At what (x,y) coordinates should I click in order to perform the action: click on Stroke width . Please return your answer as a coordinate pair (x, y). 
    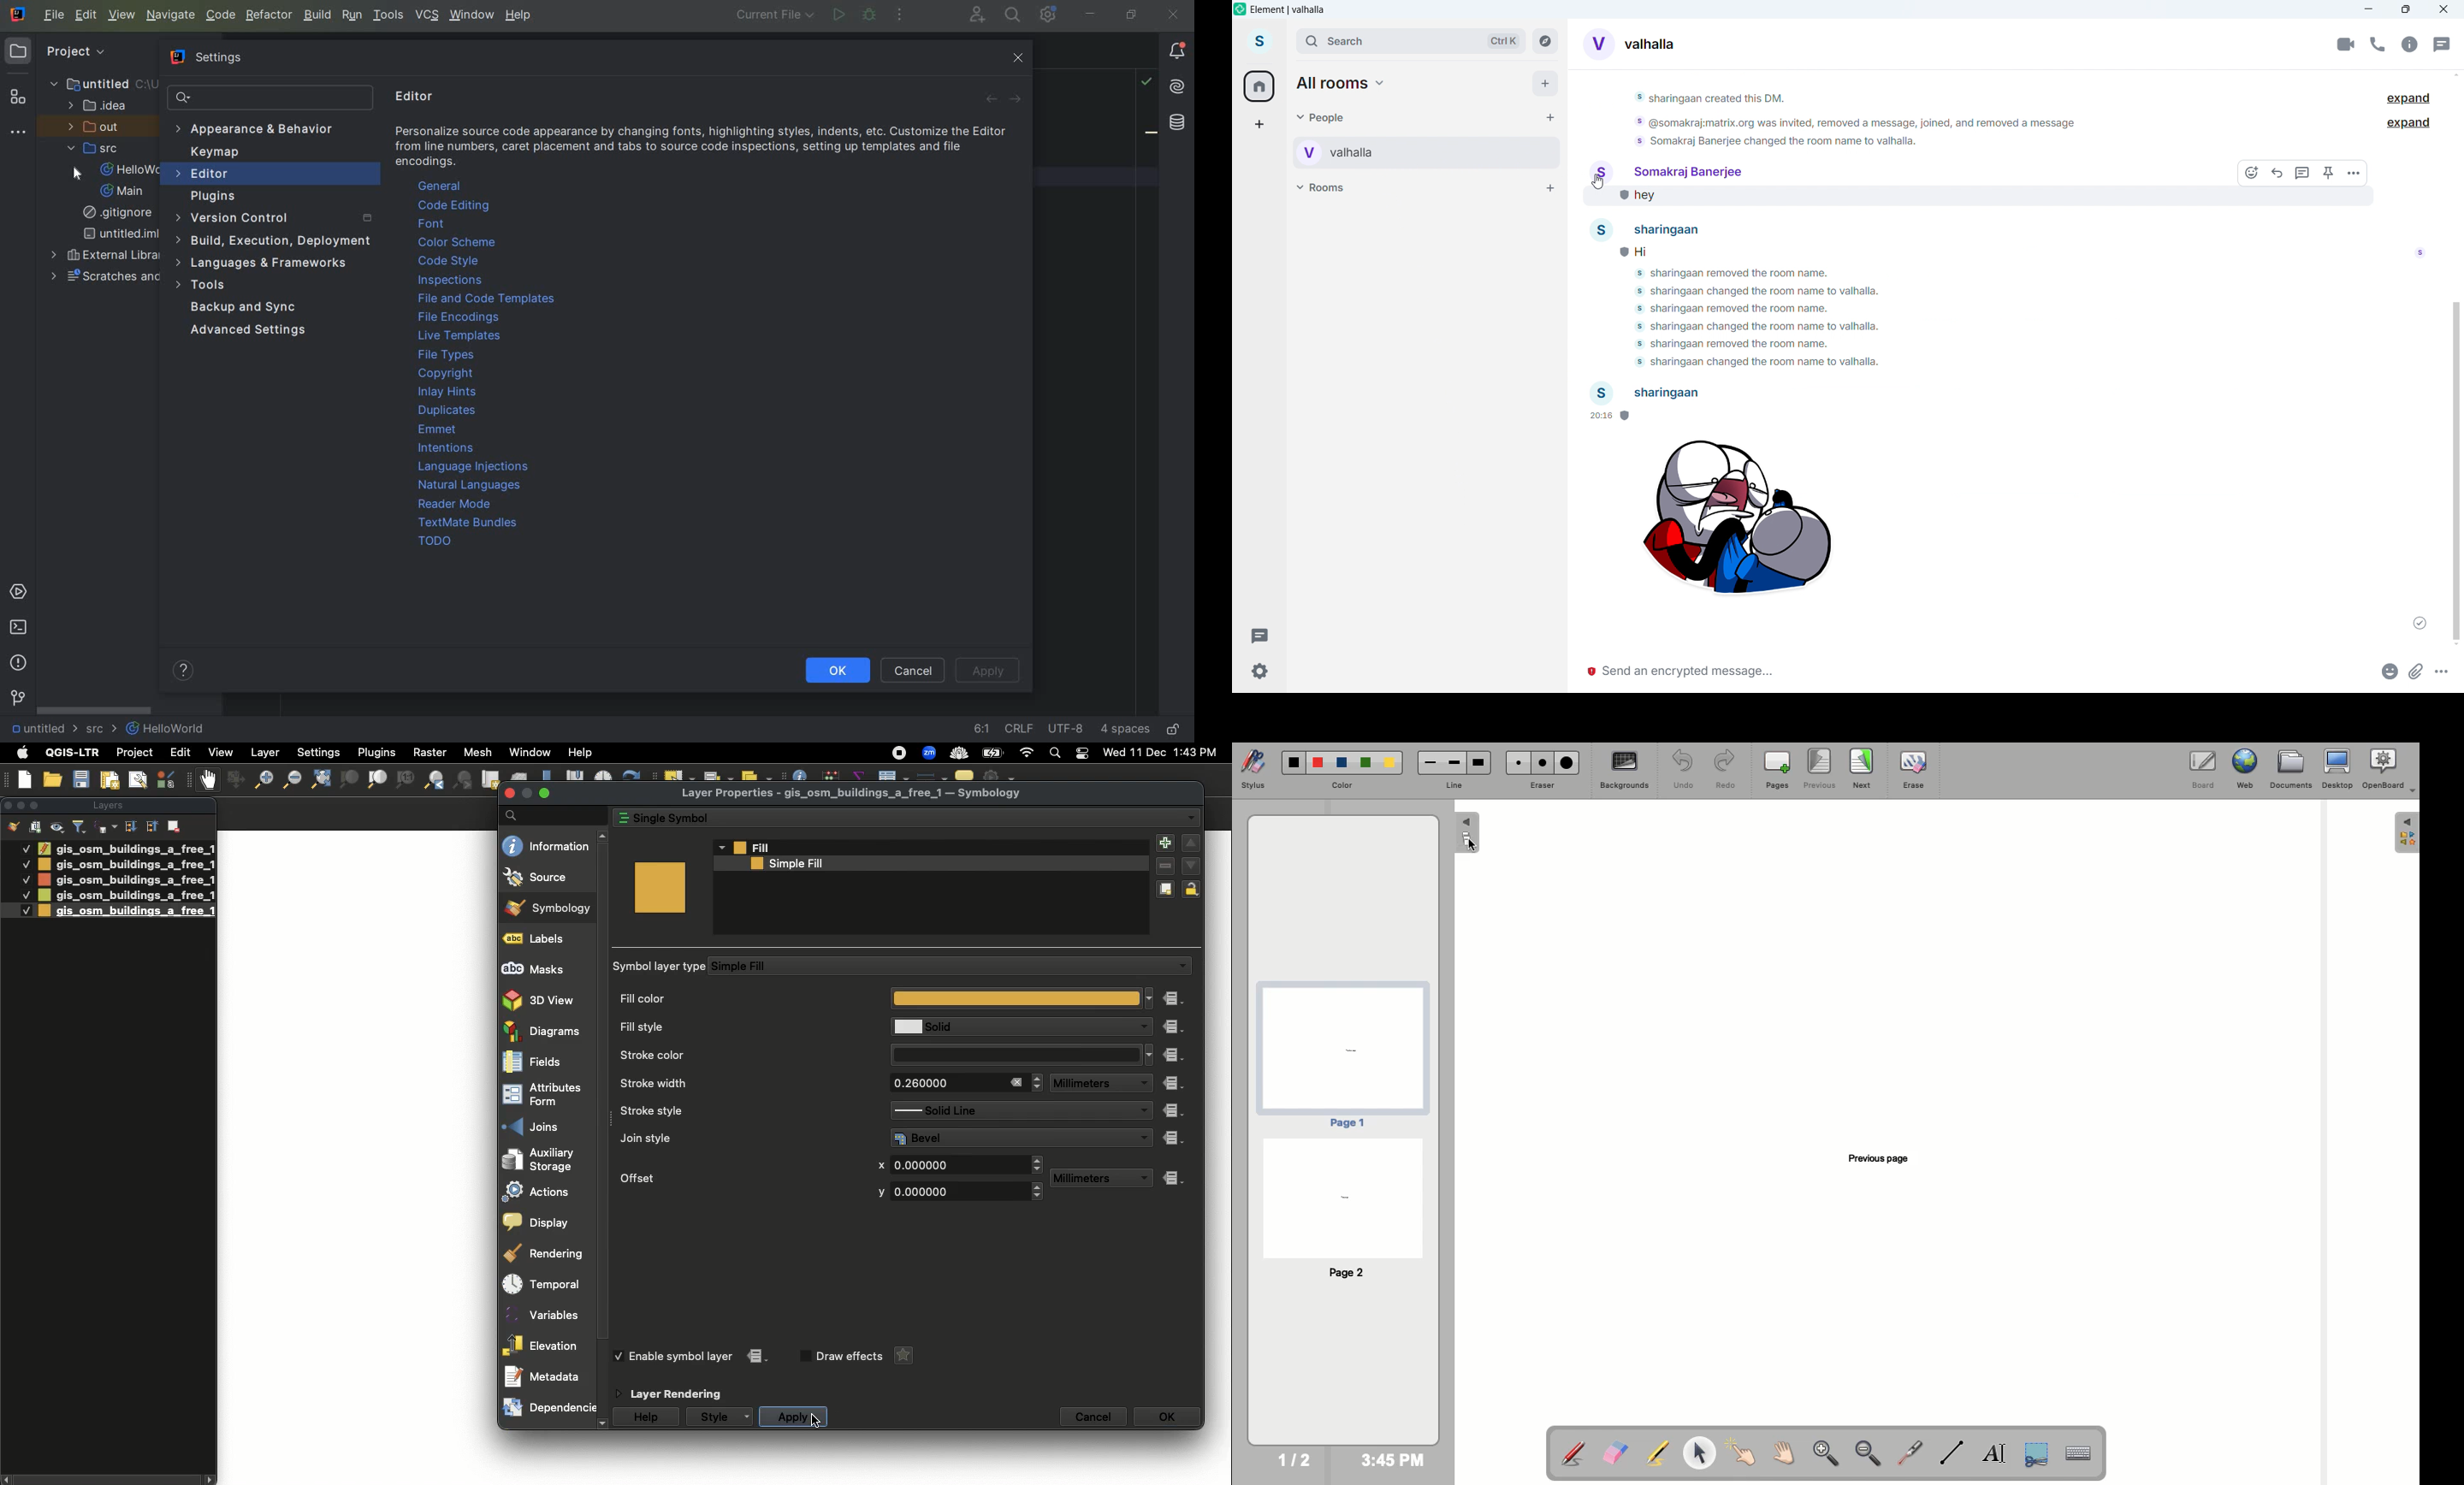
    Looking at the image, I should click on (738, 1083).